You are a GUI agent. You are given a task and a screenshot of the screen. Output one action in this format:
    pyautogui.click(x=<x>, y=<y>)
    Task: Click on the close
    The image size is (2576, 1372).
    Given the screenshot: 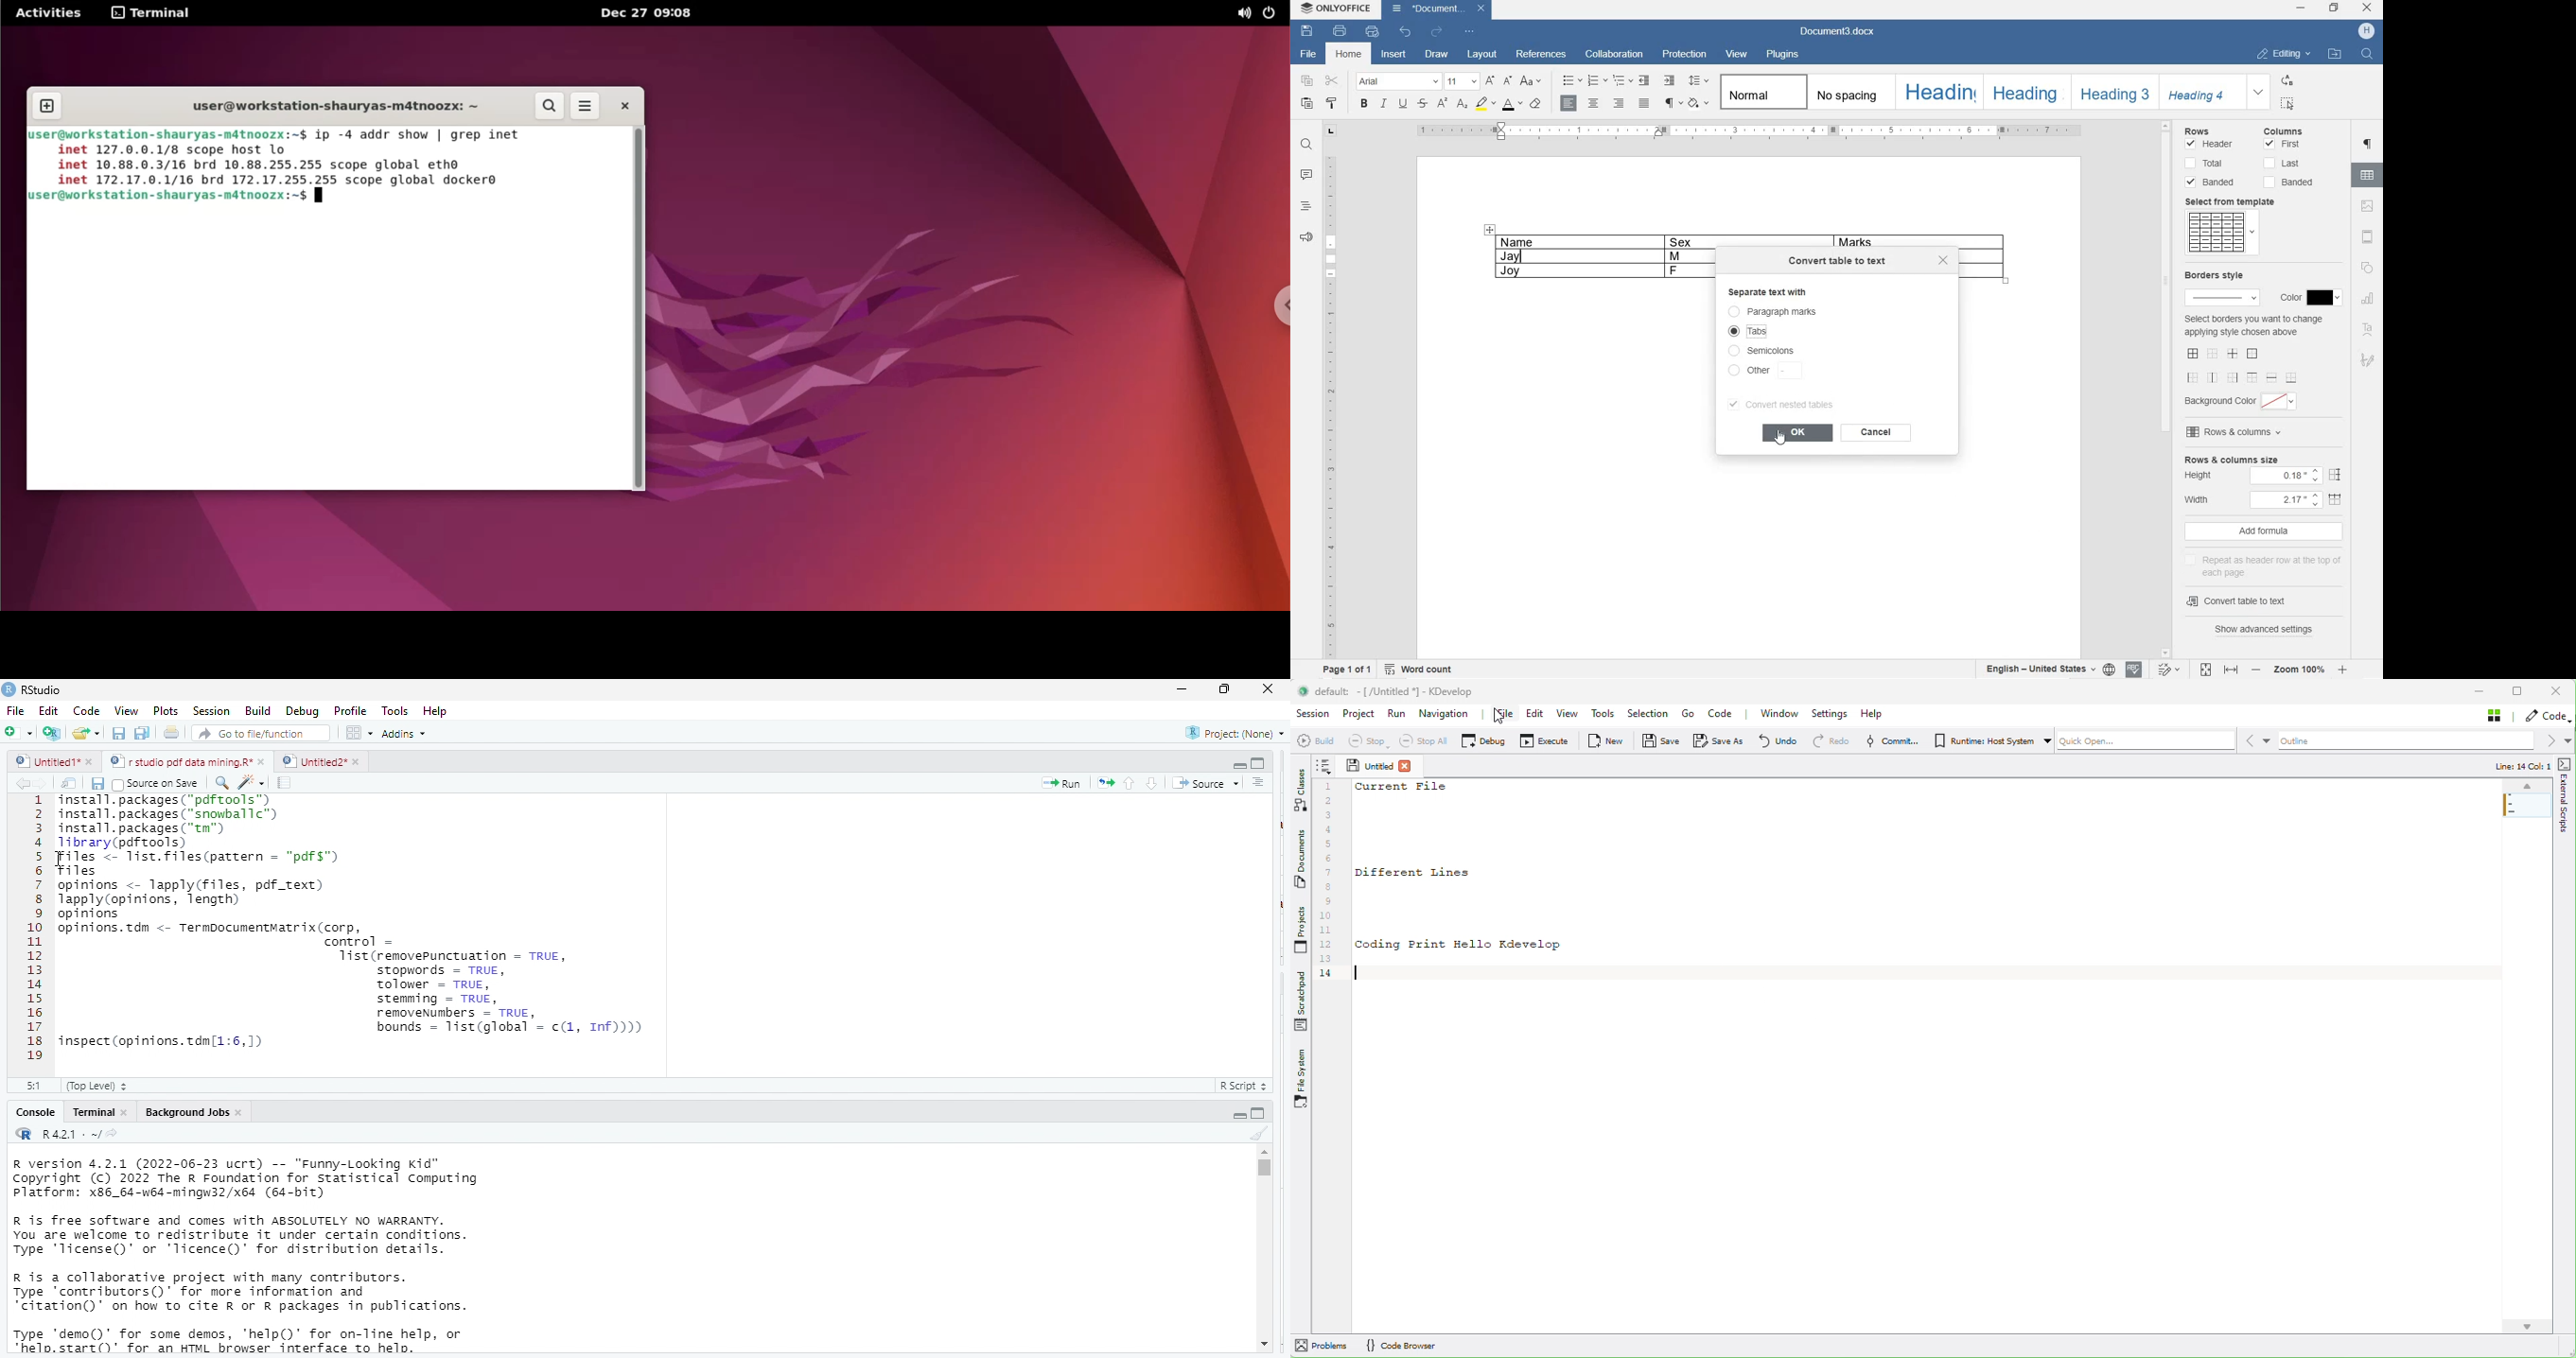 What is the action you would take?
    pyautogui.click(x=356, y=761)
    